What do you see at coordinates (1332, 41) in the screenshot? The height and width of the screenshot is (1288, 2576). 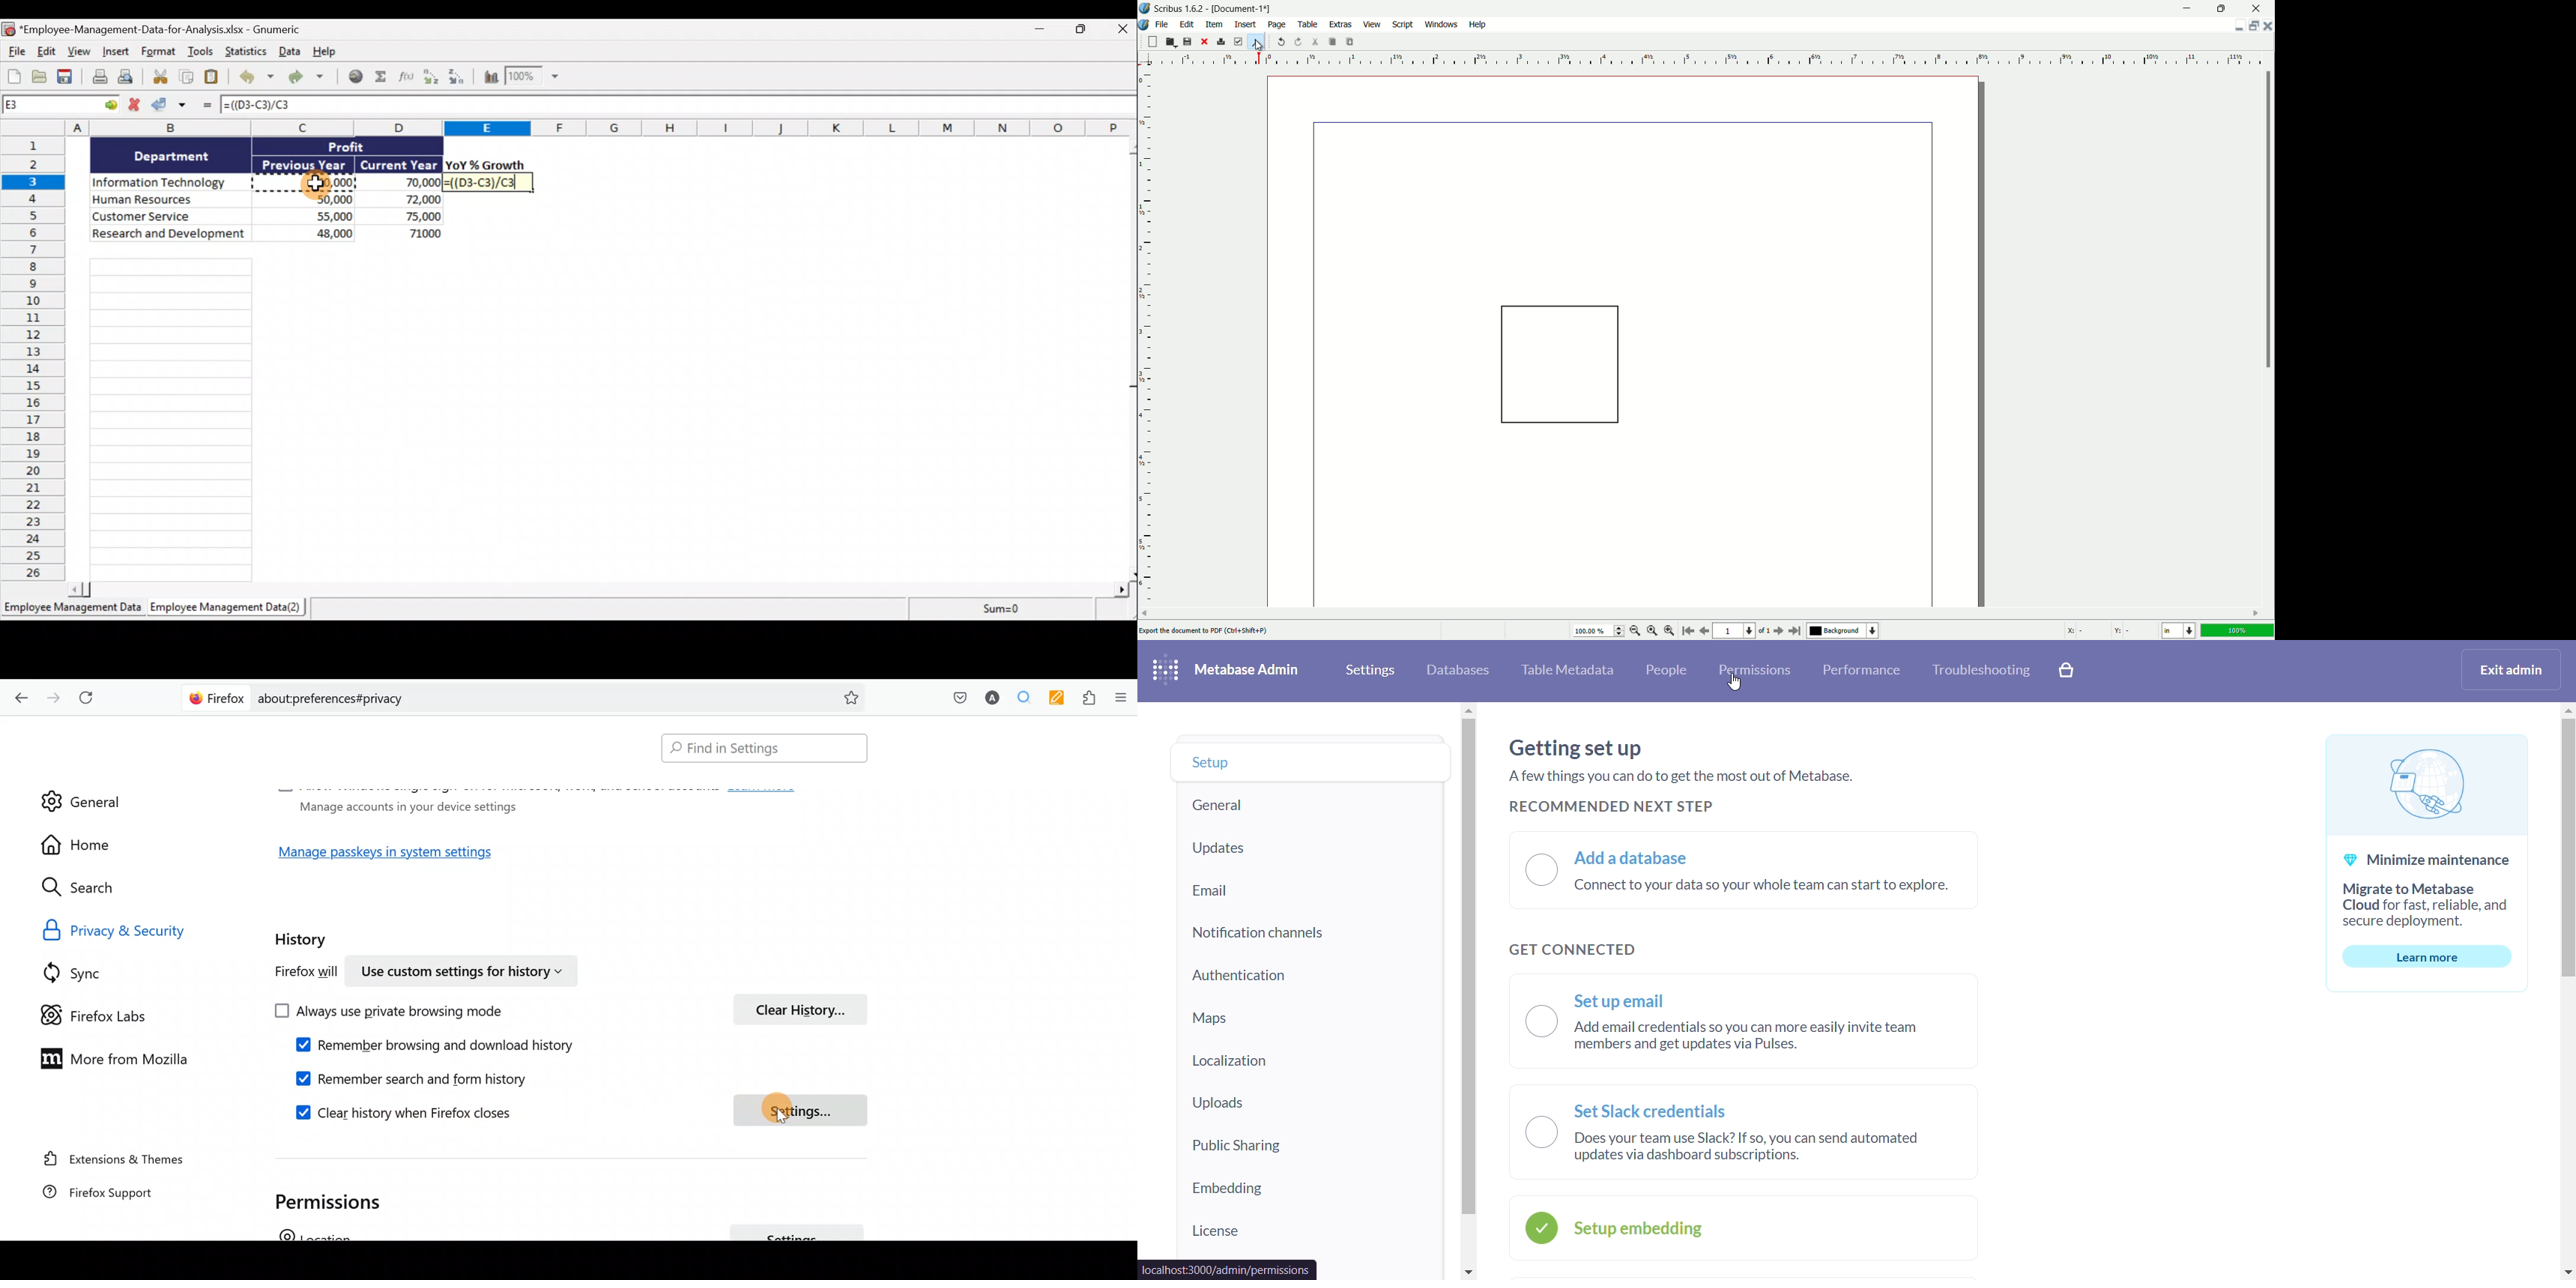 I see `copy` at bounding box center [1332, 41].